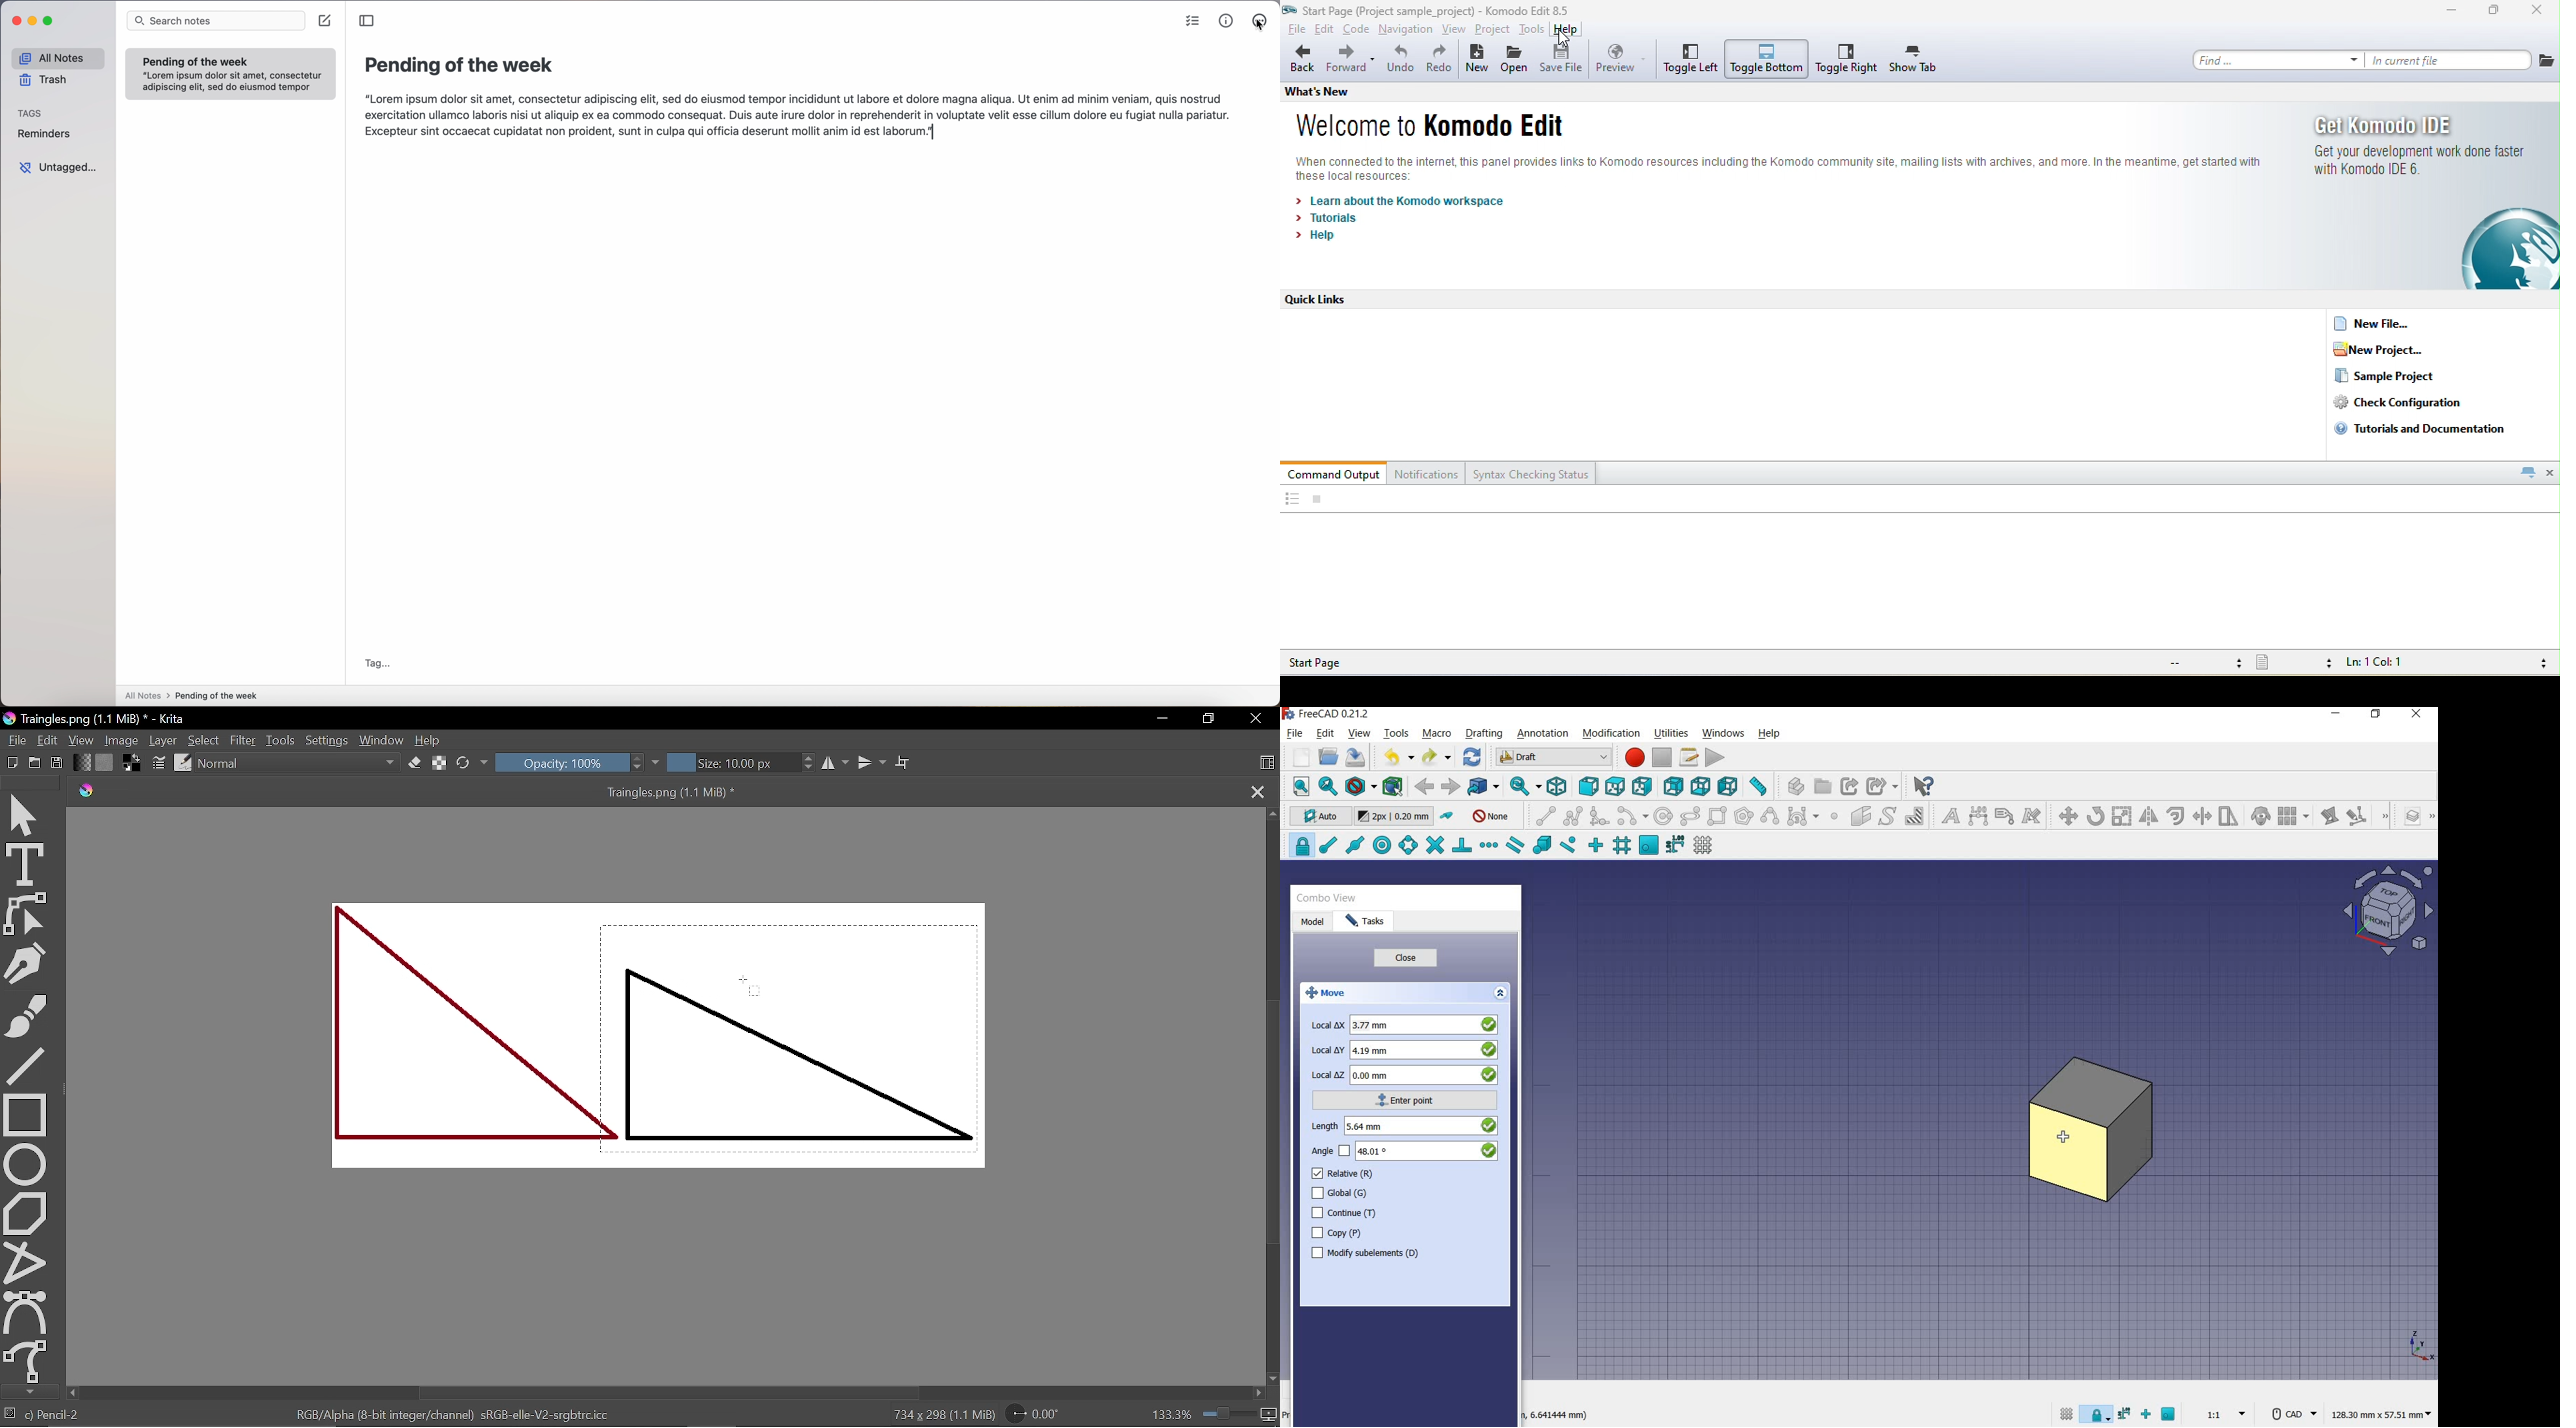  I want to click on fillet, so click(1599, 815).